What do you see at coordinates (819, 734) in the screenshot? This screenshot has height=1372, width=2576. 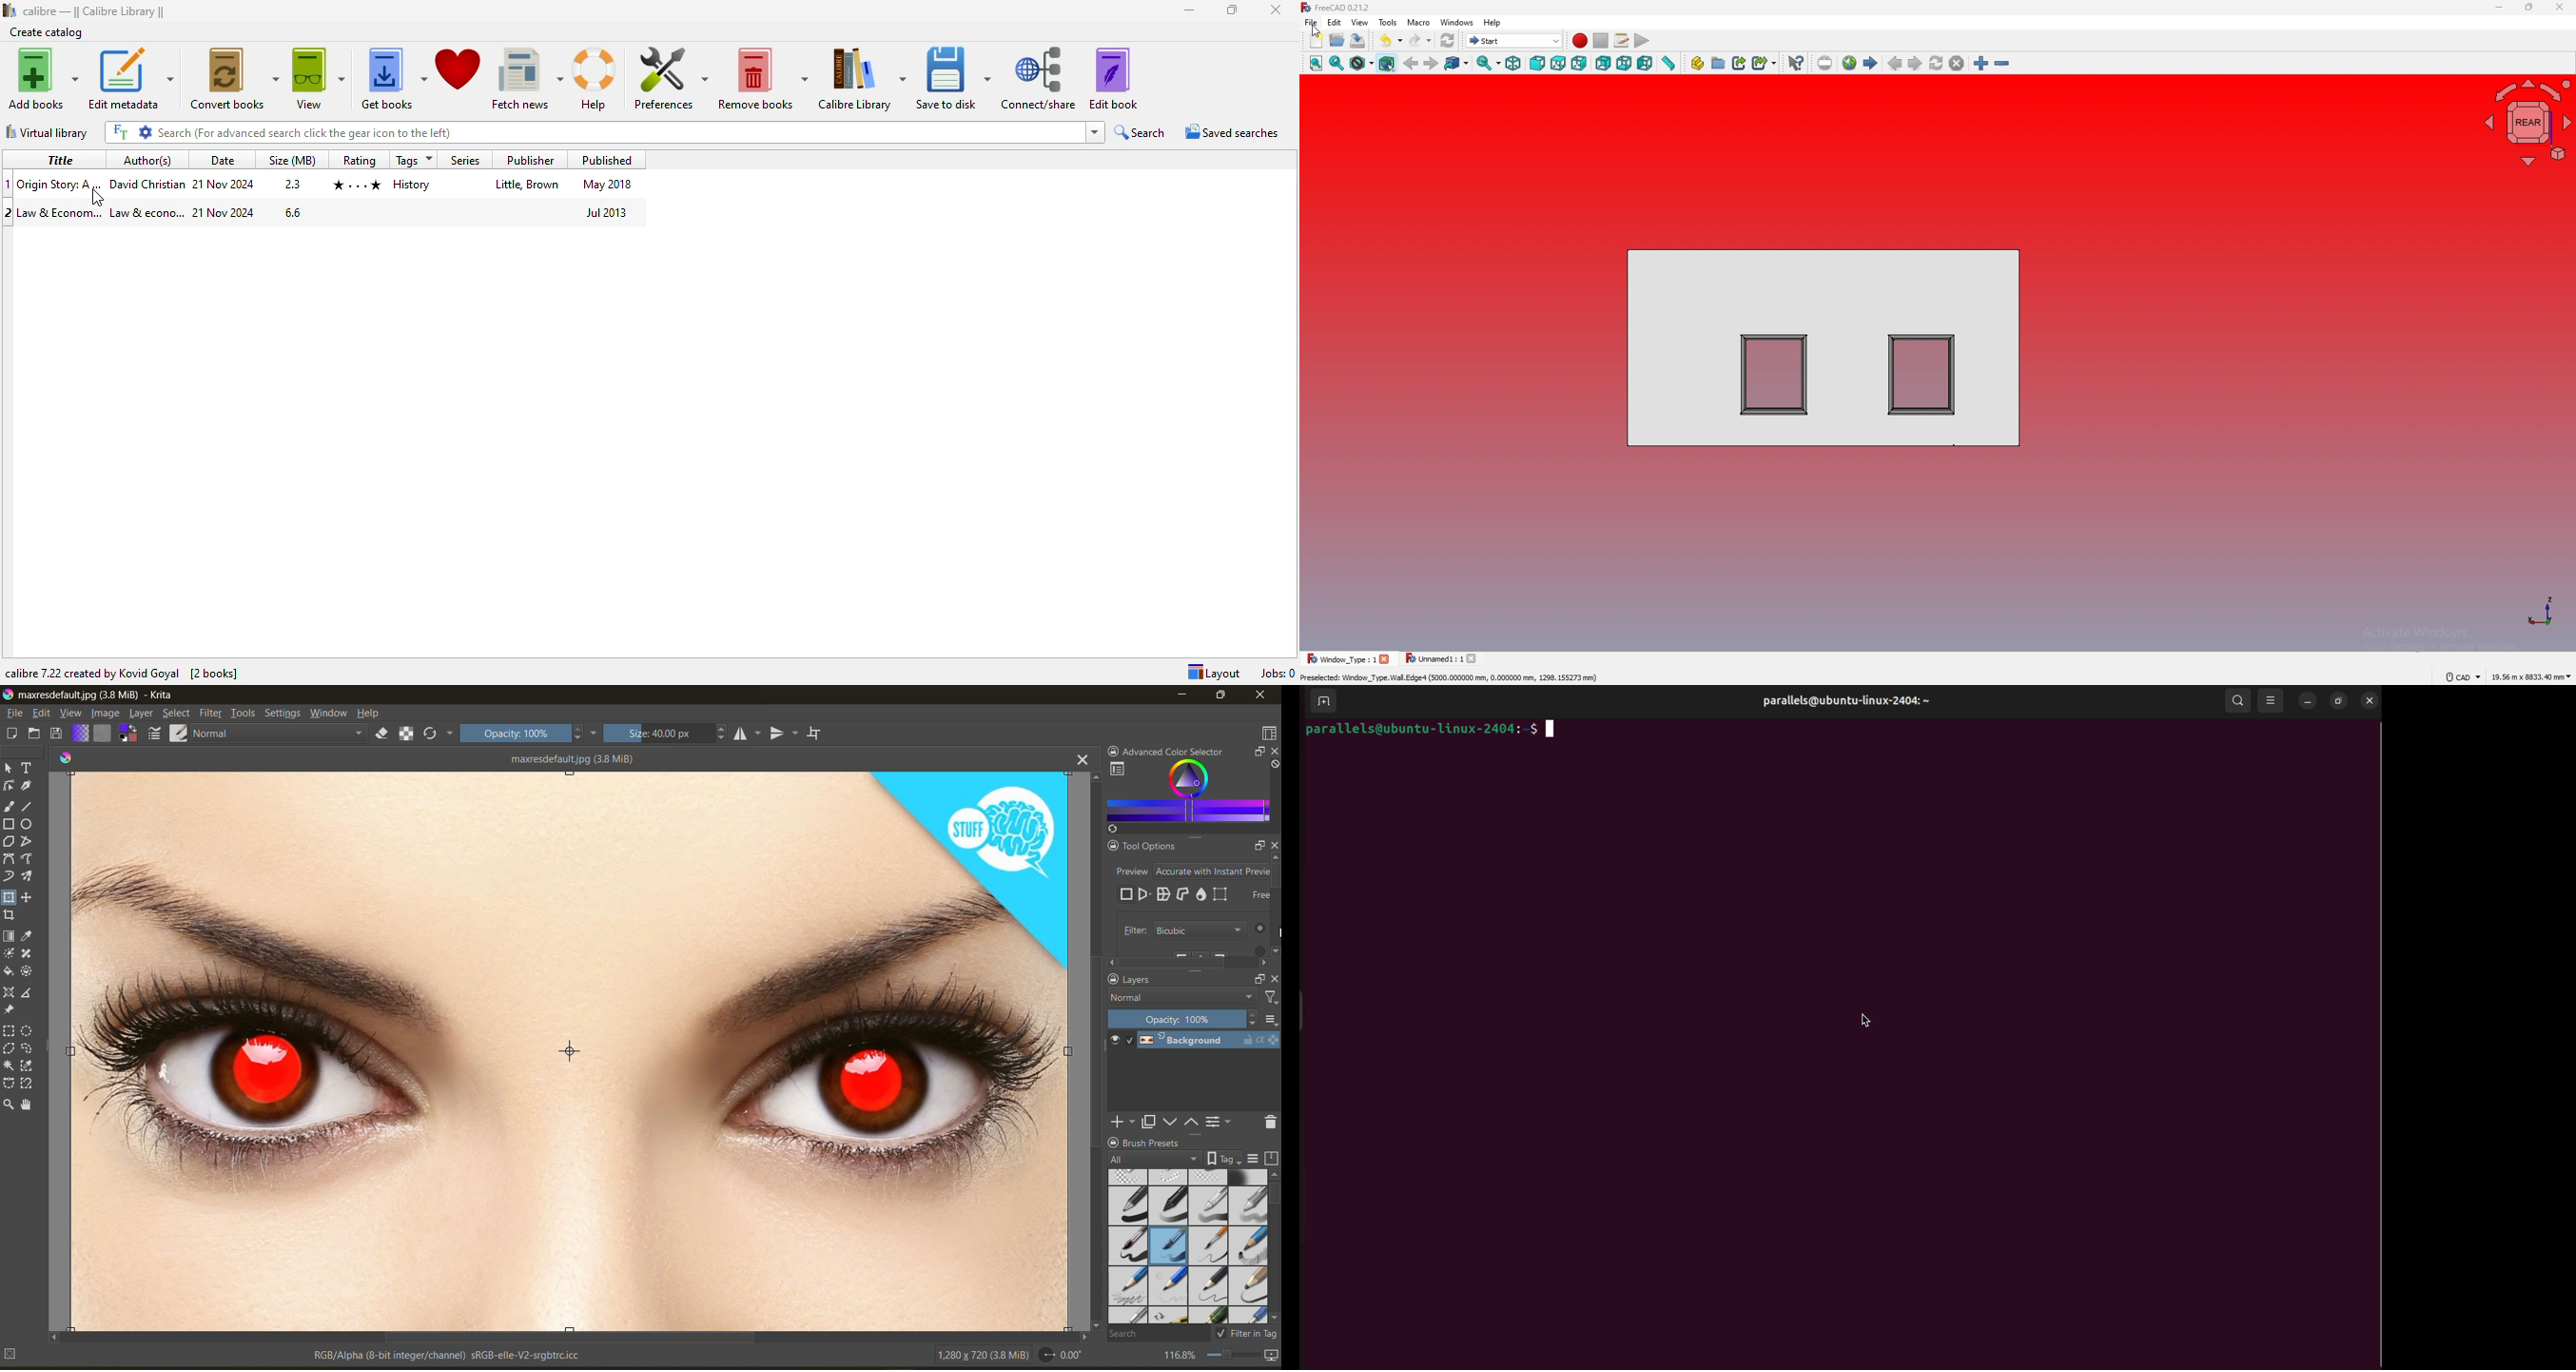 I see `wrap around mode` at bounding box center [819, 734].